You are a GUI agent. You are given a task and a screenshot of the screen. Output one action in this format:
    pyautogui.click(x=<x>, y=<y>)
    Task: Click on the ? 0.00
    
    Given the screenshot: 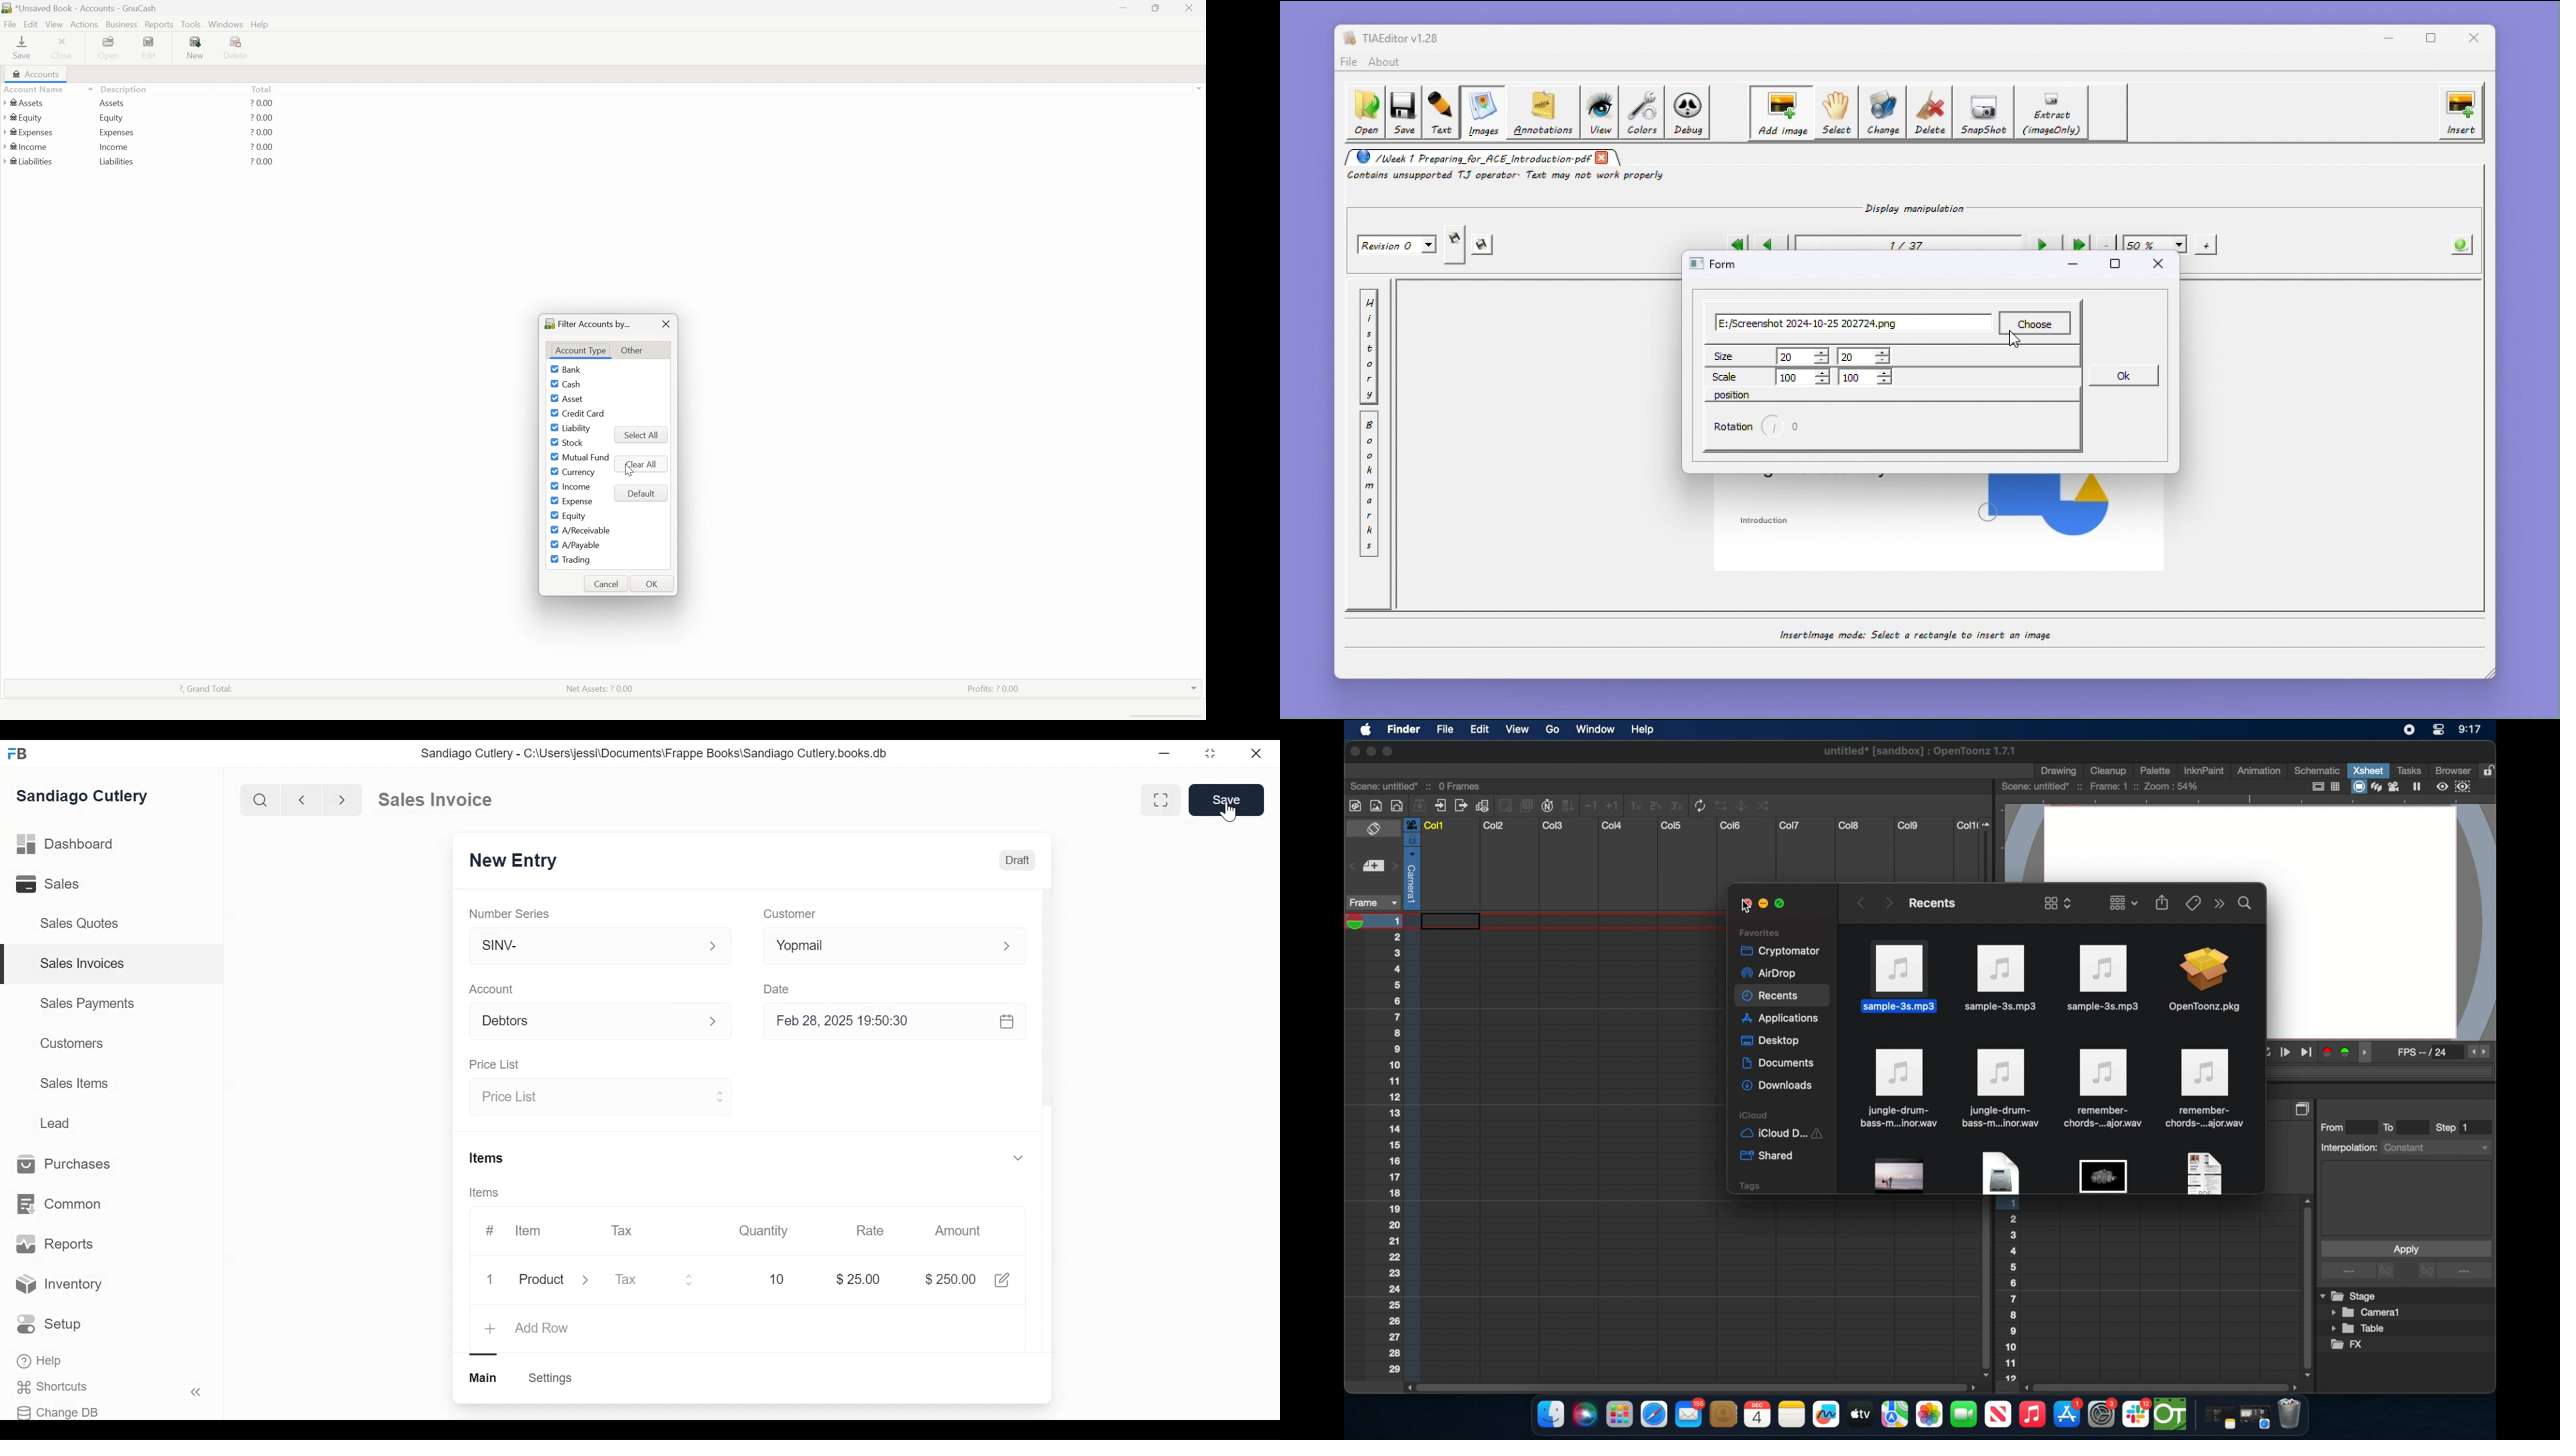 What is the action you would take?
    pyautogui.click(x=262, y=118)
    